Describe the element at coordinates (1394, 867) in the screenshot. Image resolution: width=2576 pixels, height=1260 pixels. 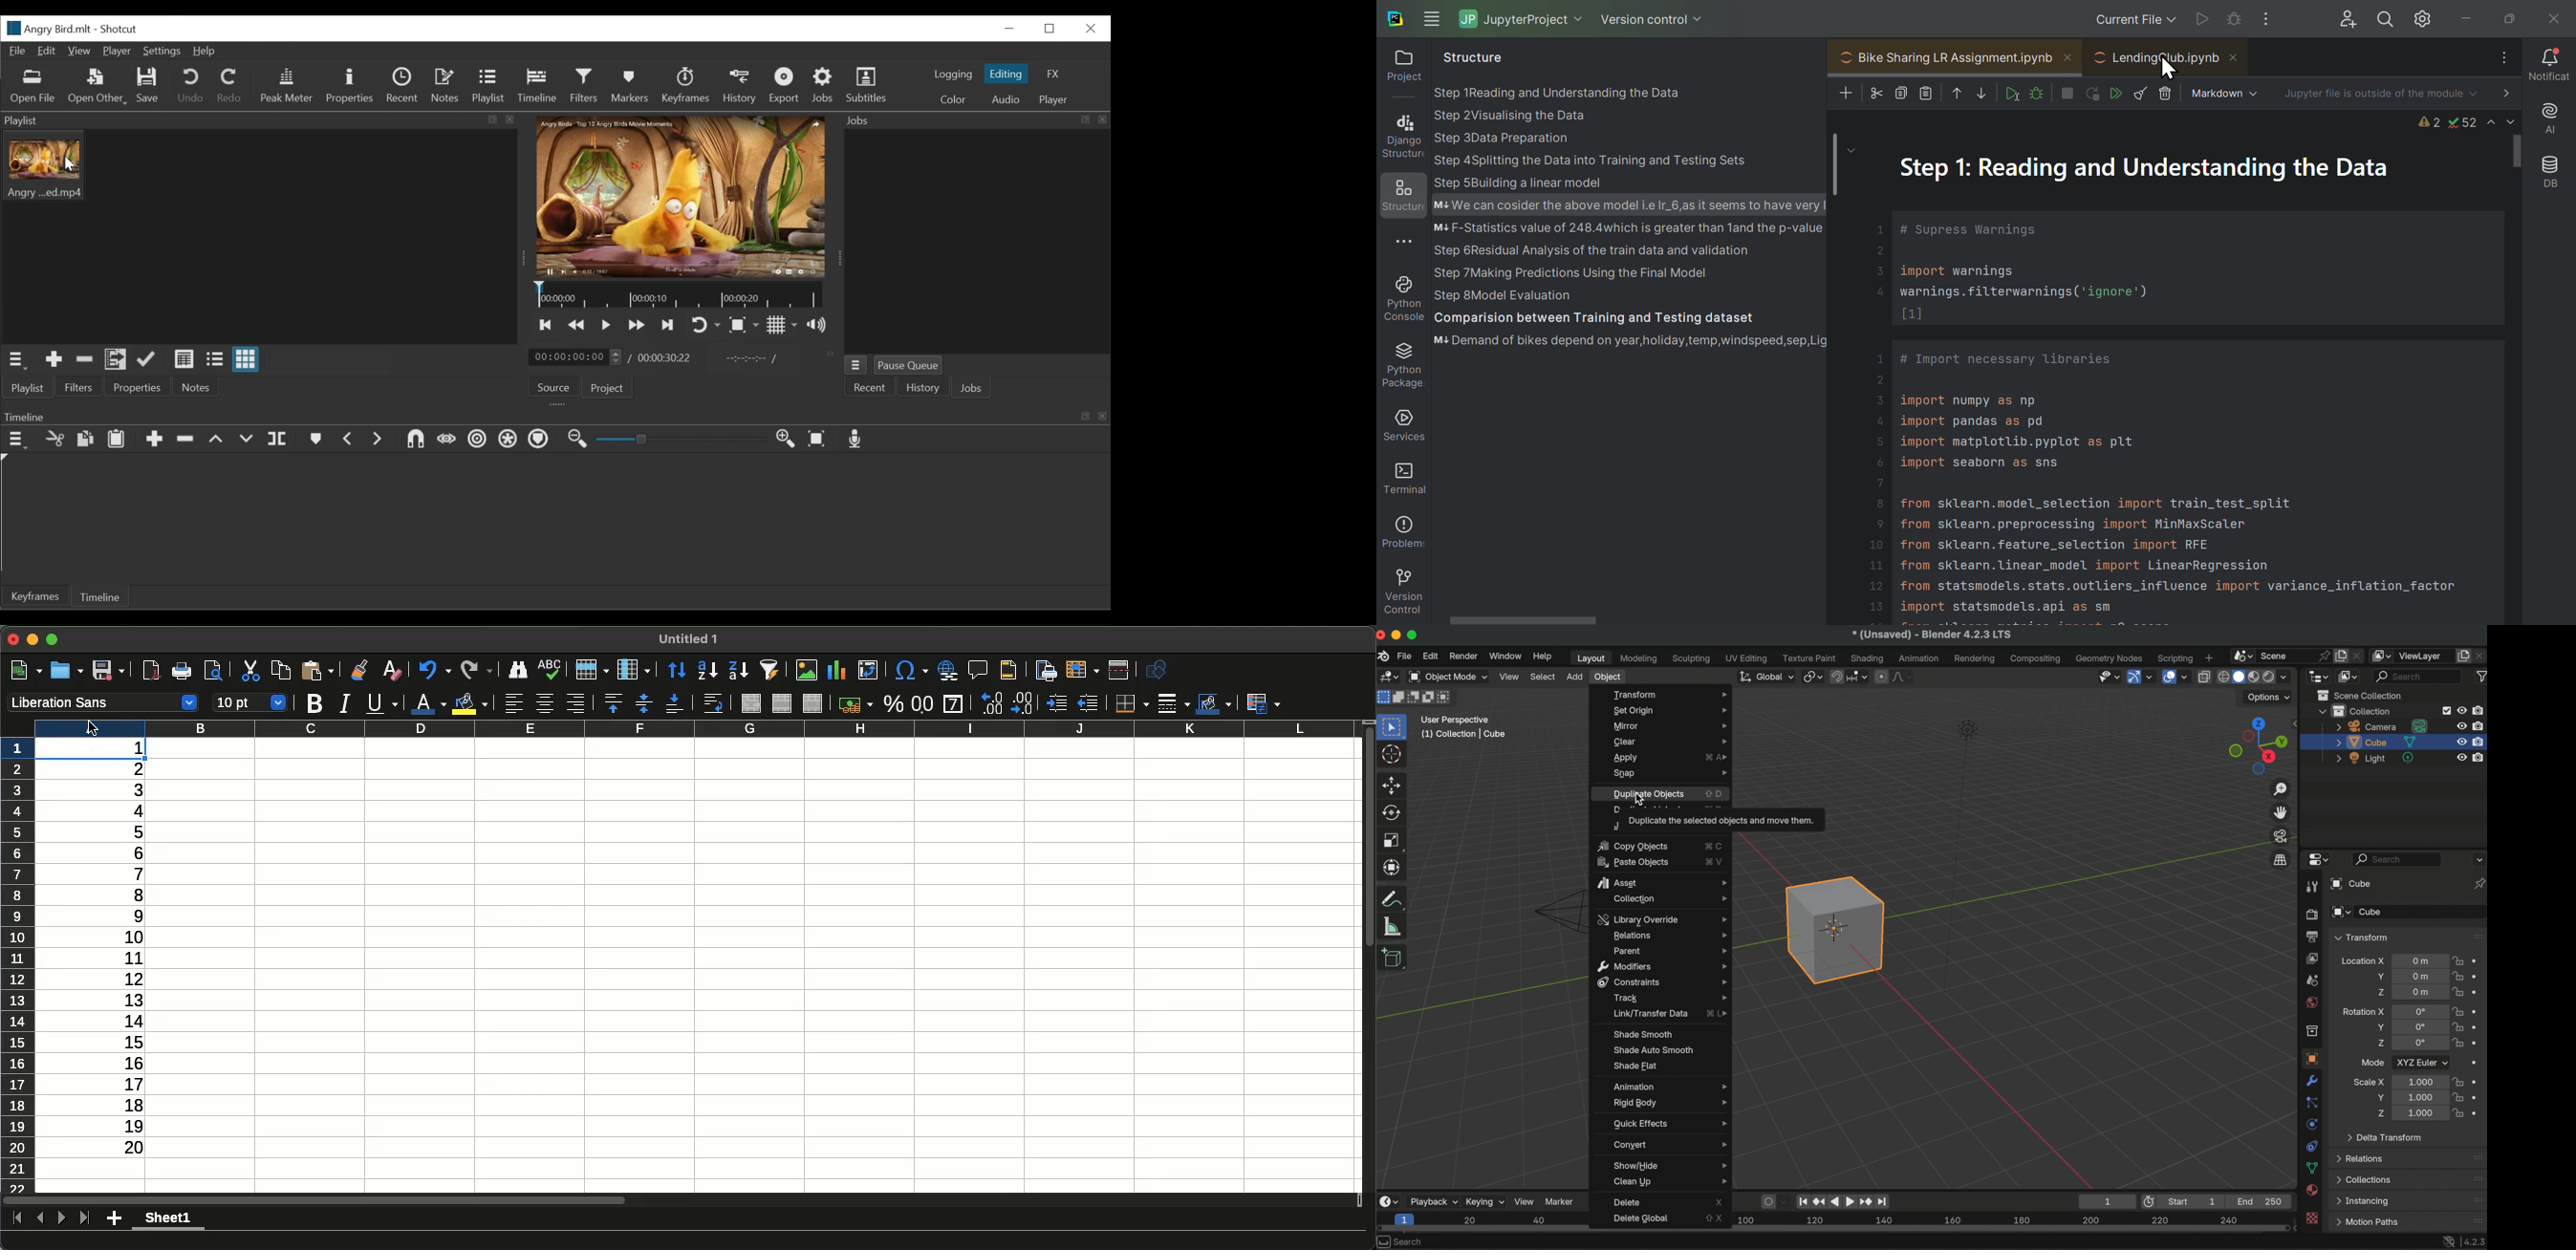
I see `scale` at that location.